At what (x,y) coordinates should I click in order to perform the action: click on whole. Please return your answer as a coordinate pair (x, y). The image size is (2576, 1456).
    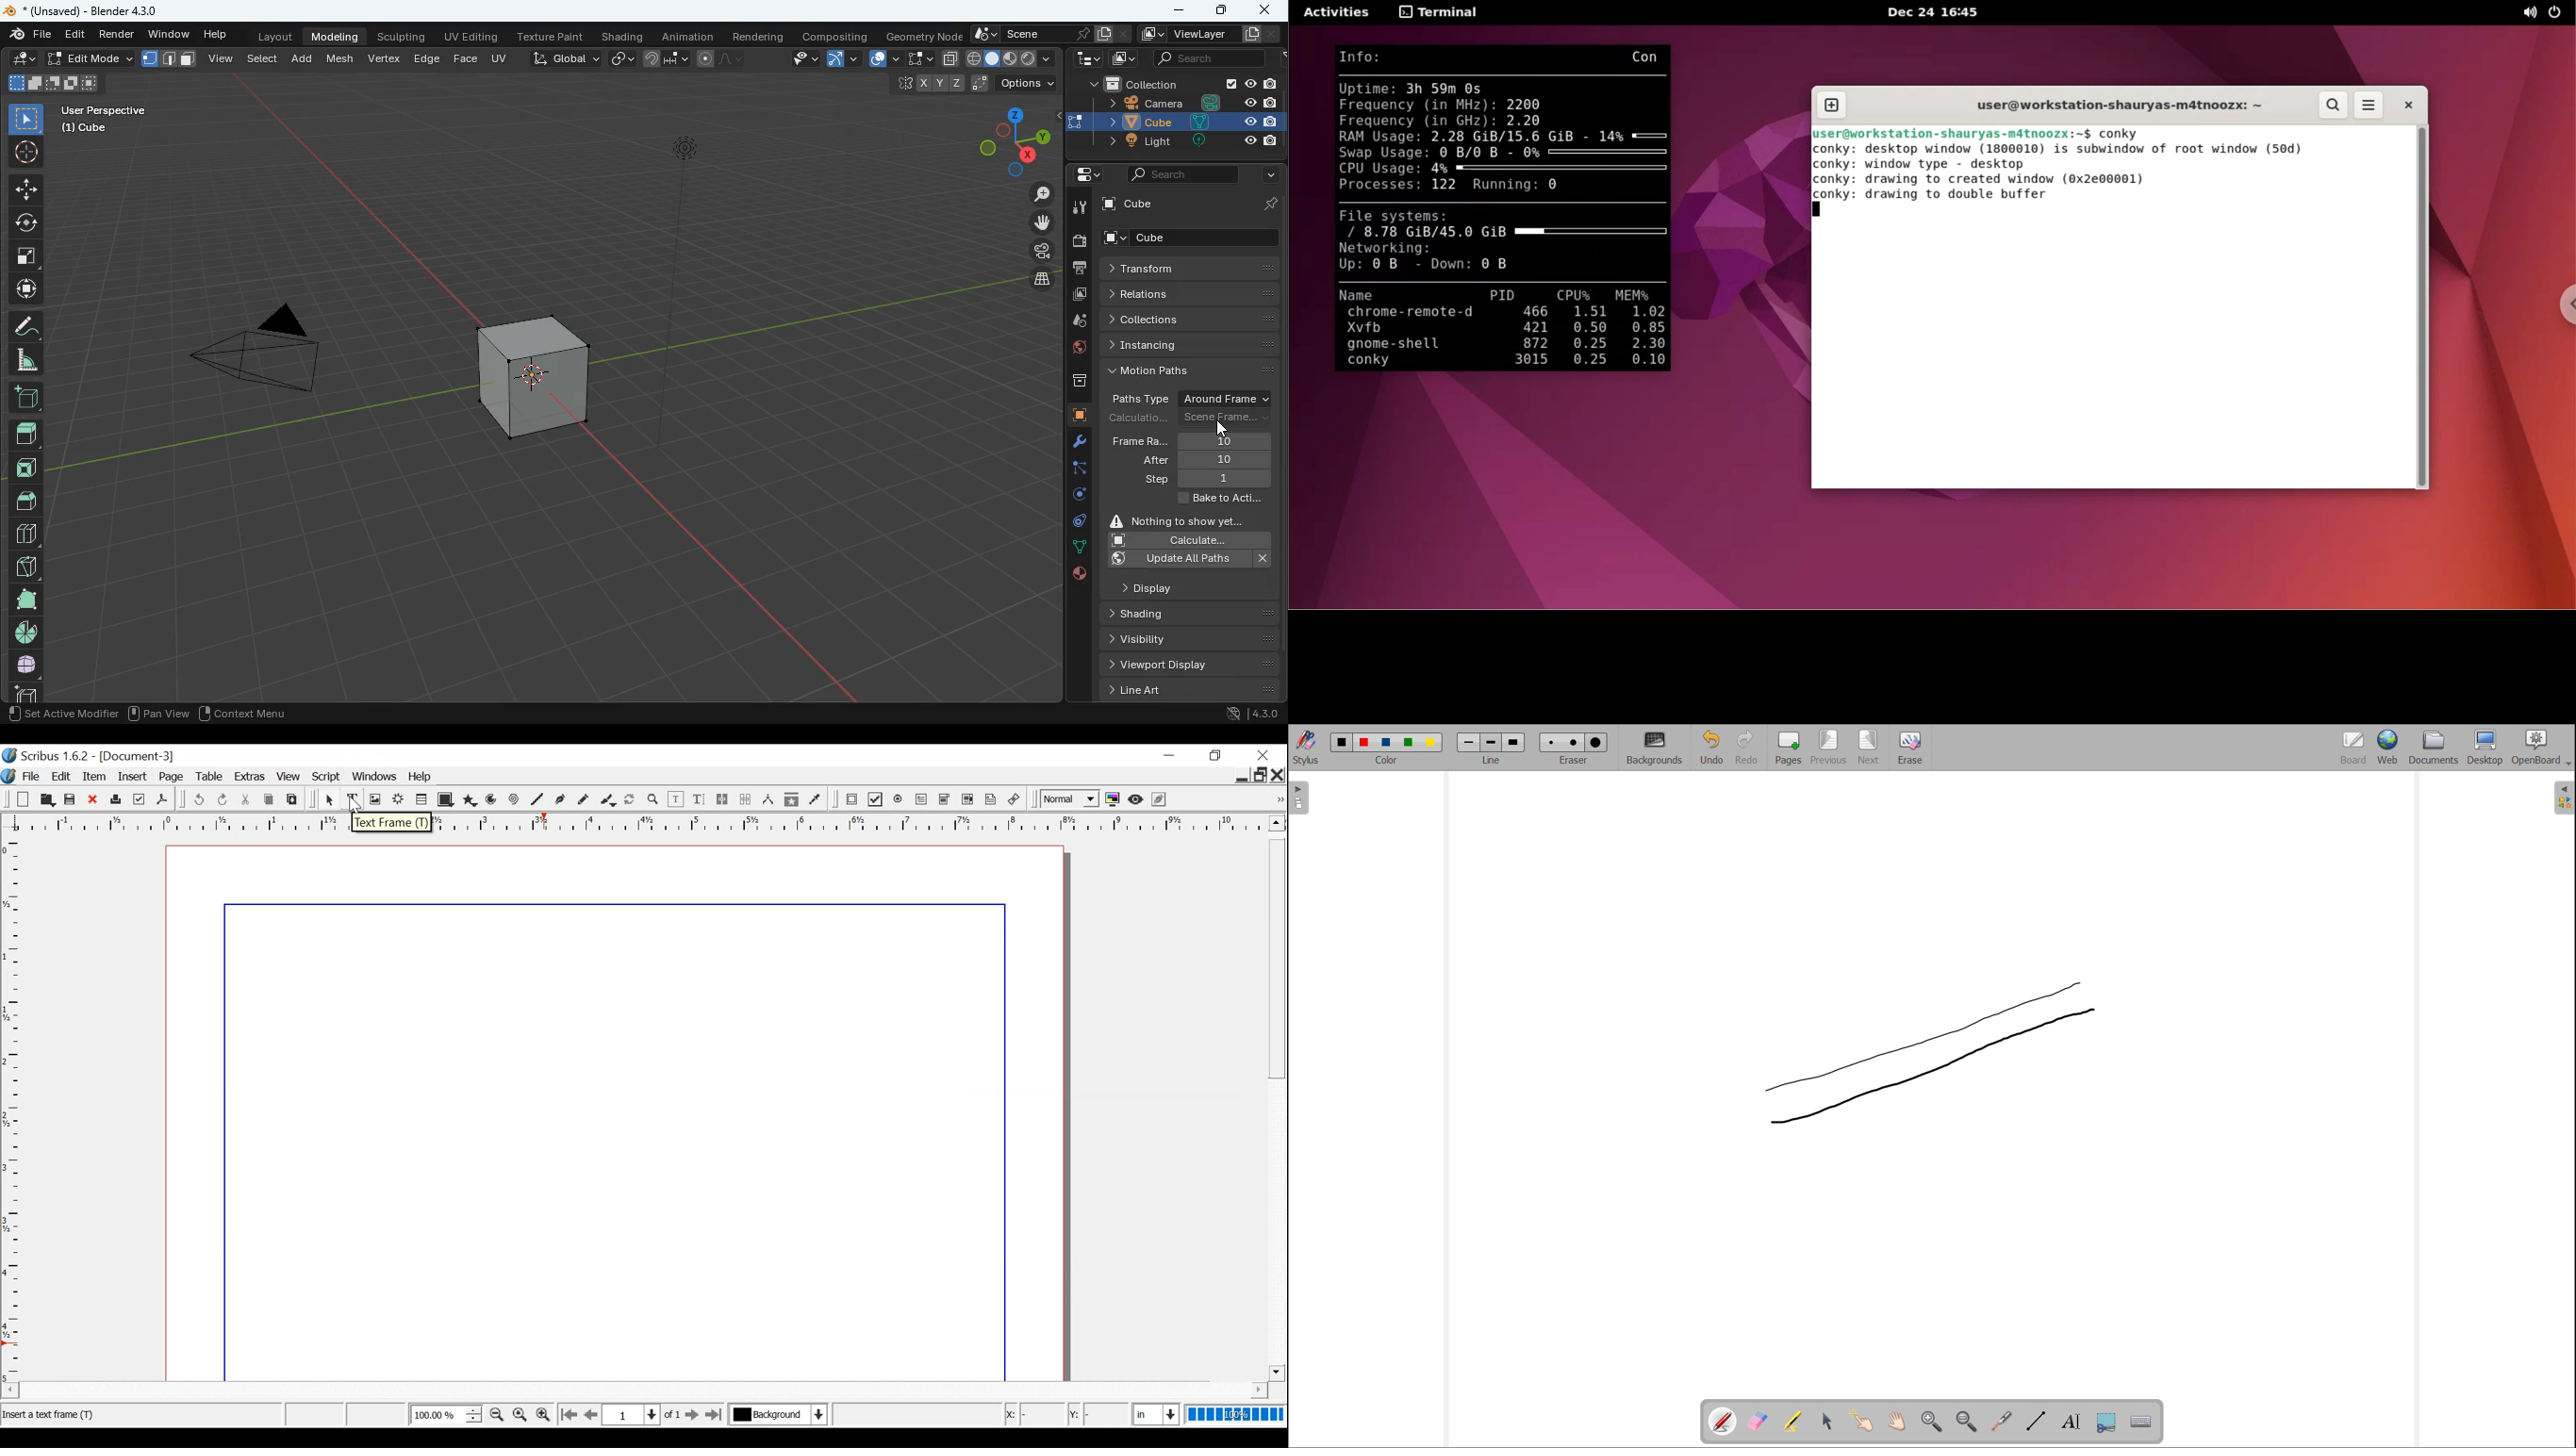
    Looking at the image, I should click on (25, 599).